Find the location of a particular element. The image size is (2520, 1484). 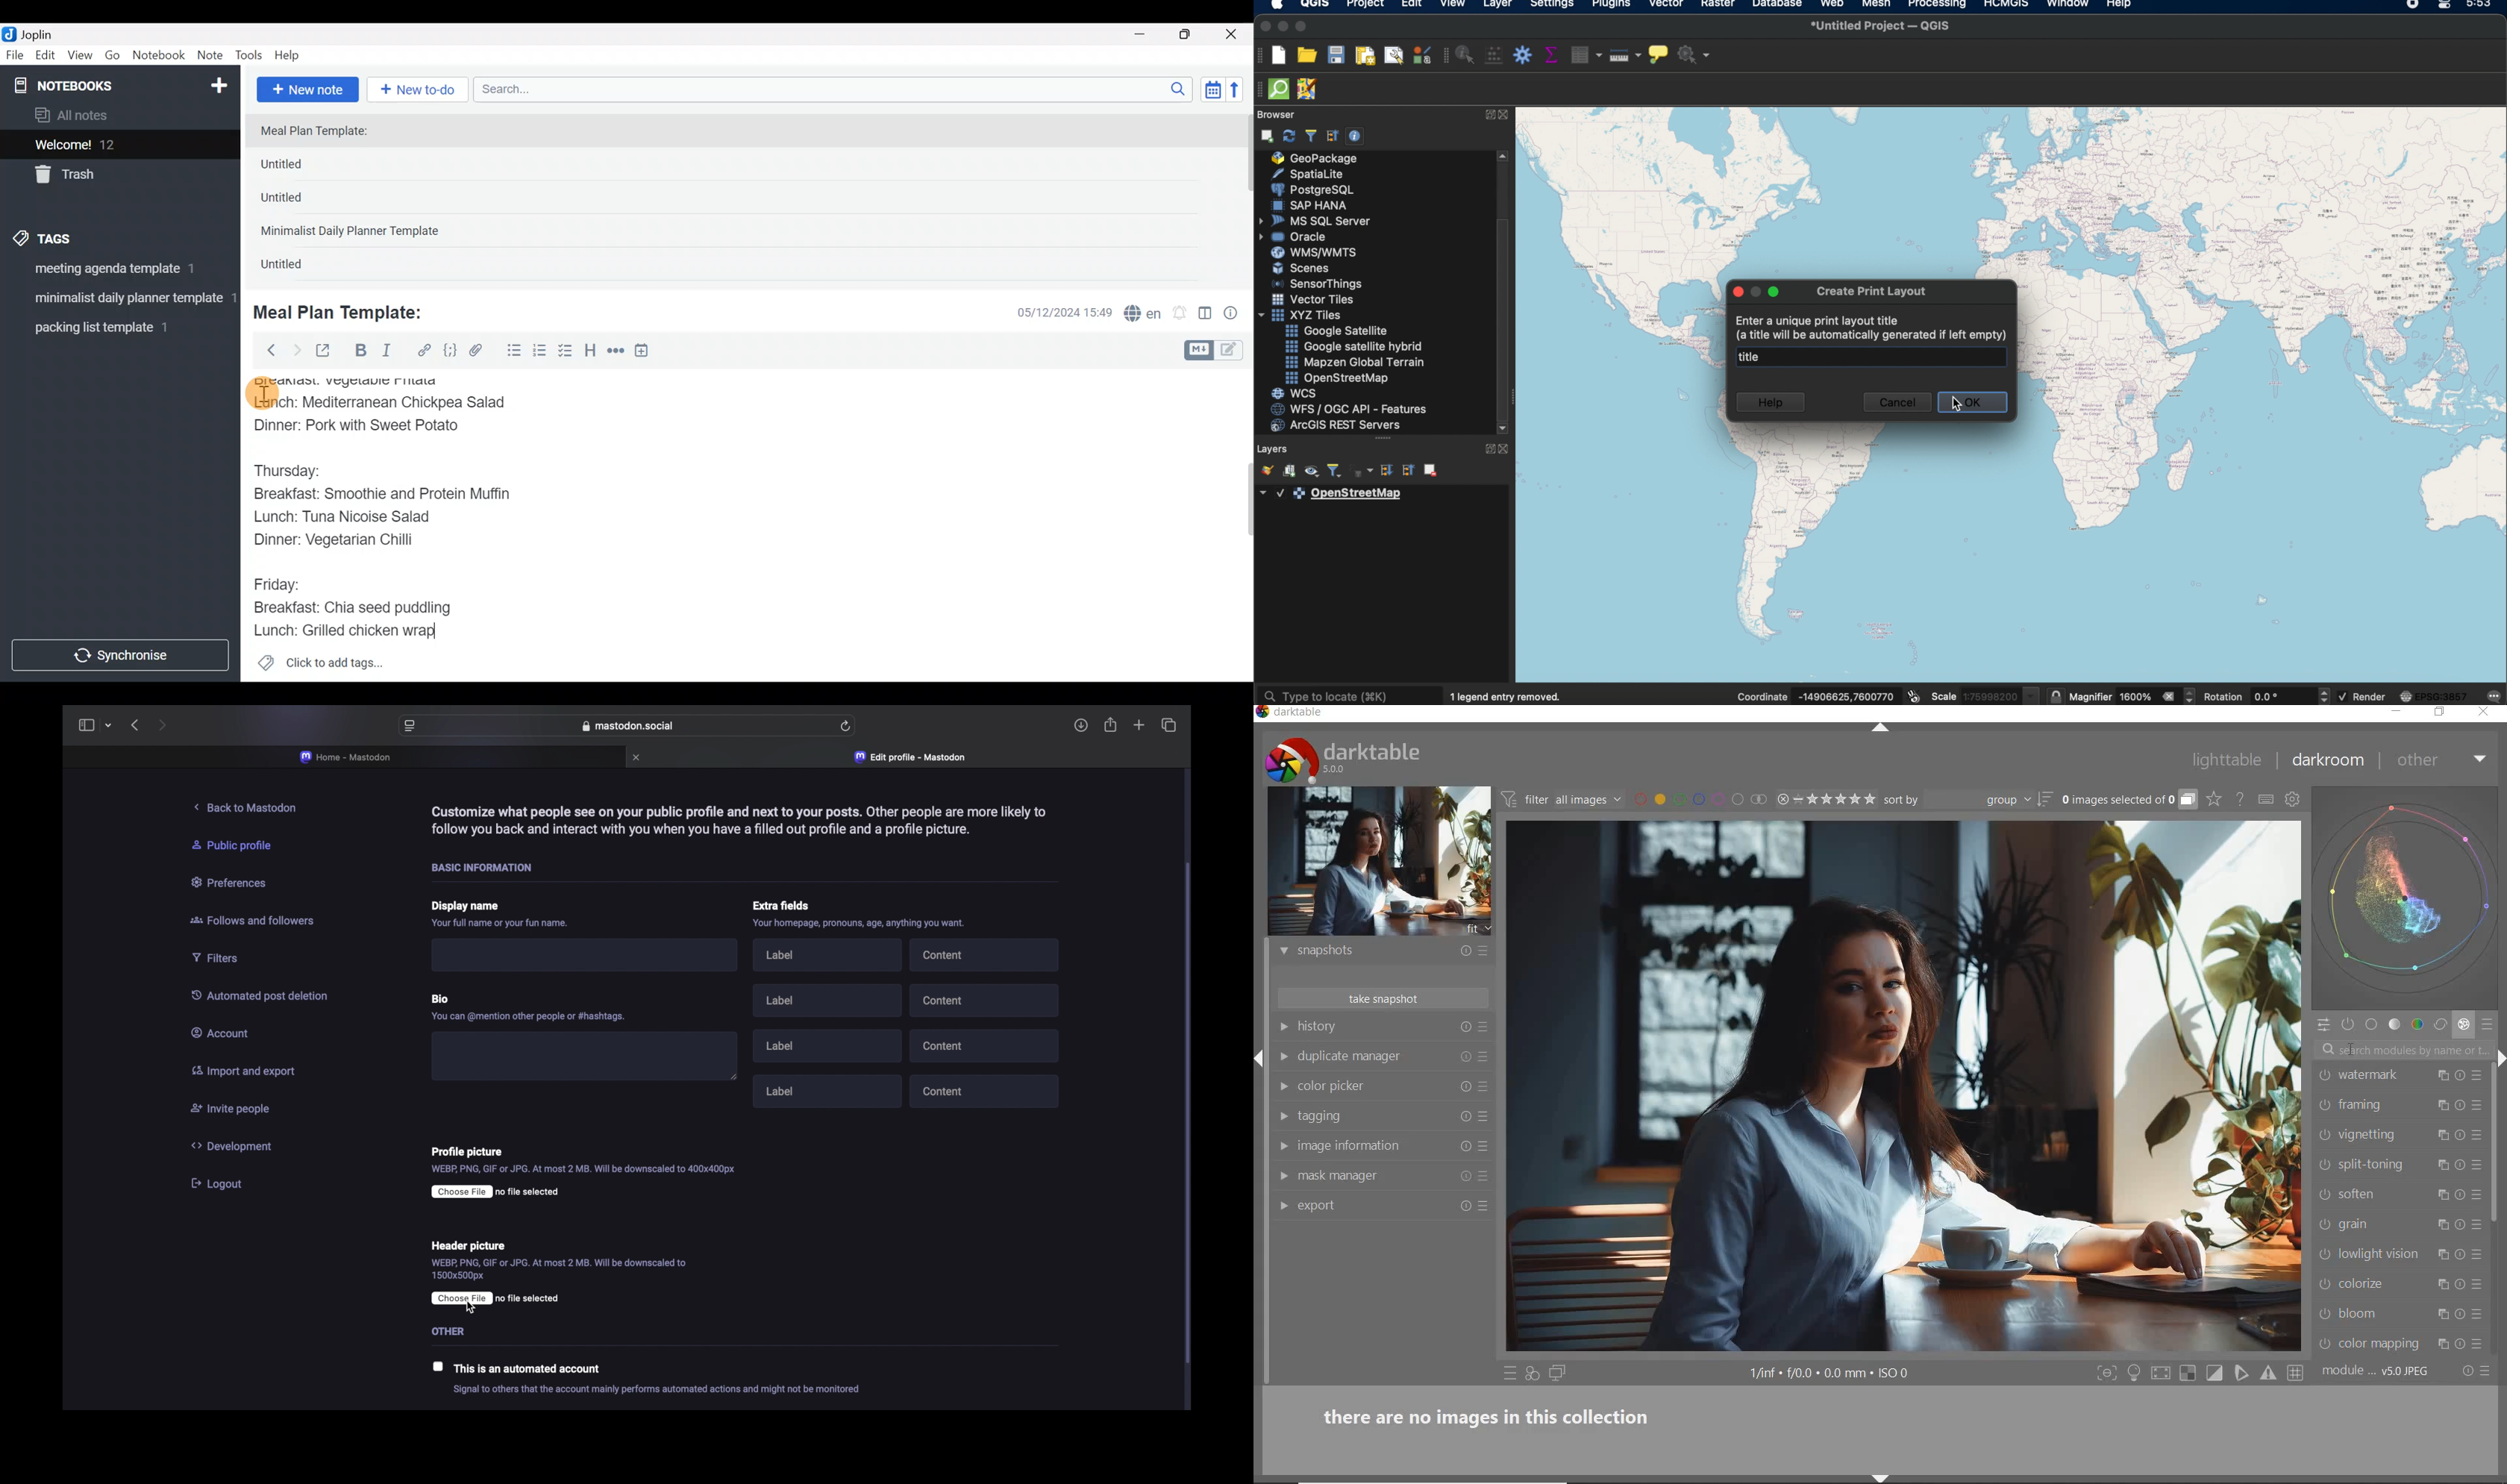

Insert time is located at coordinates (648, 353).